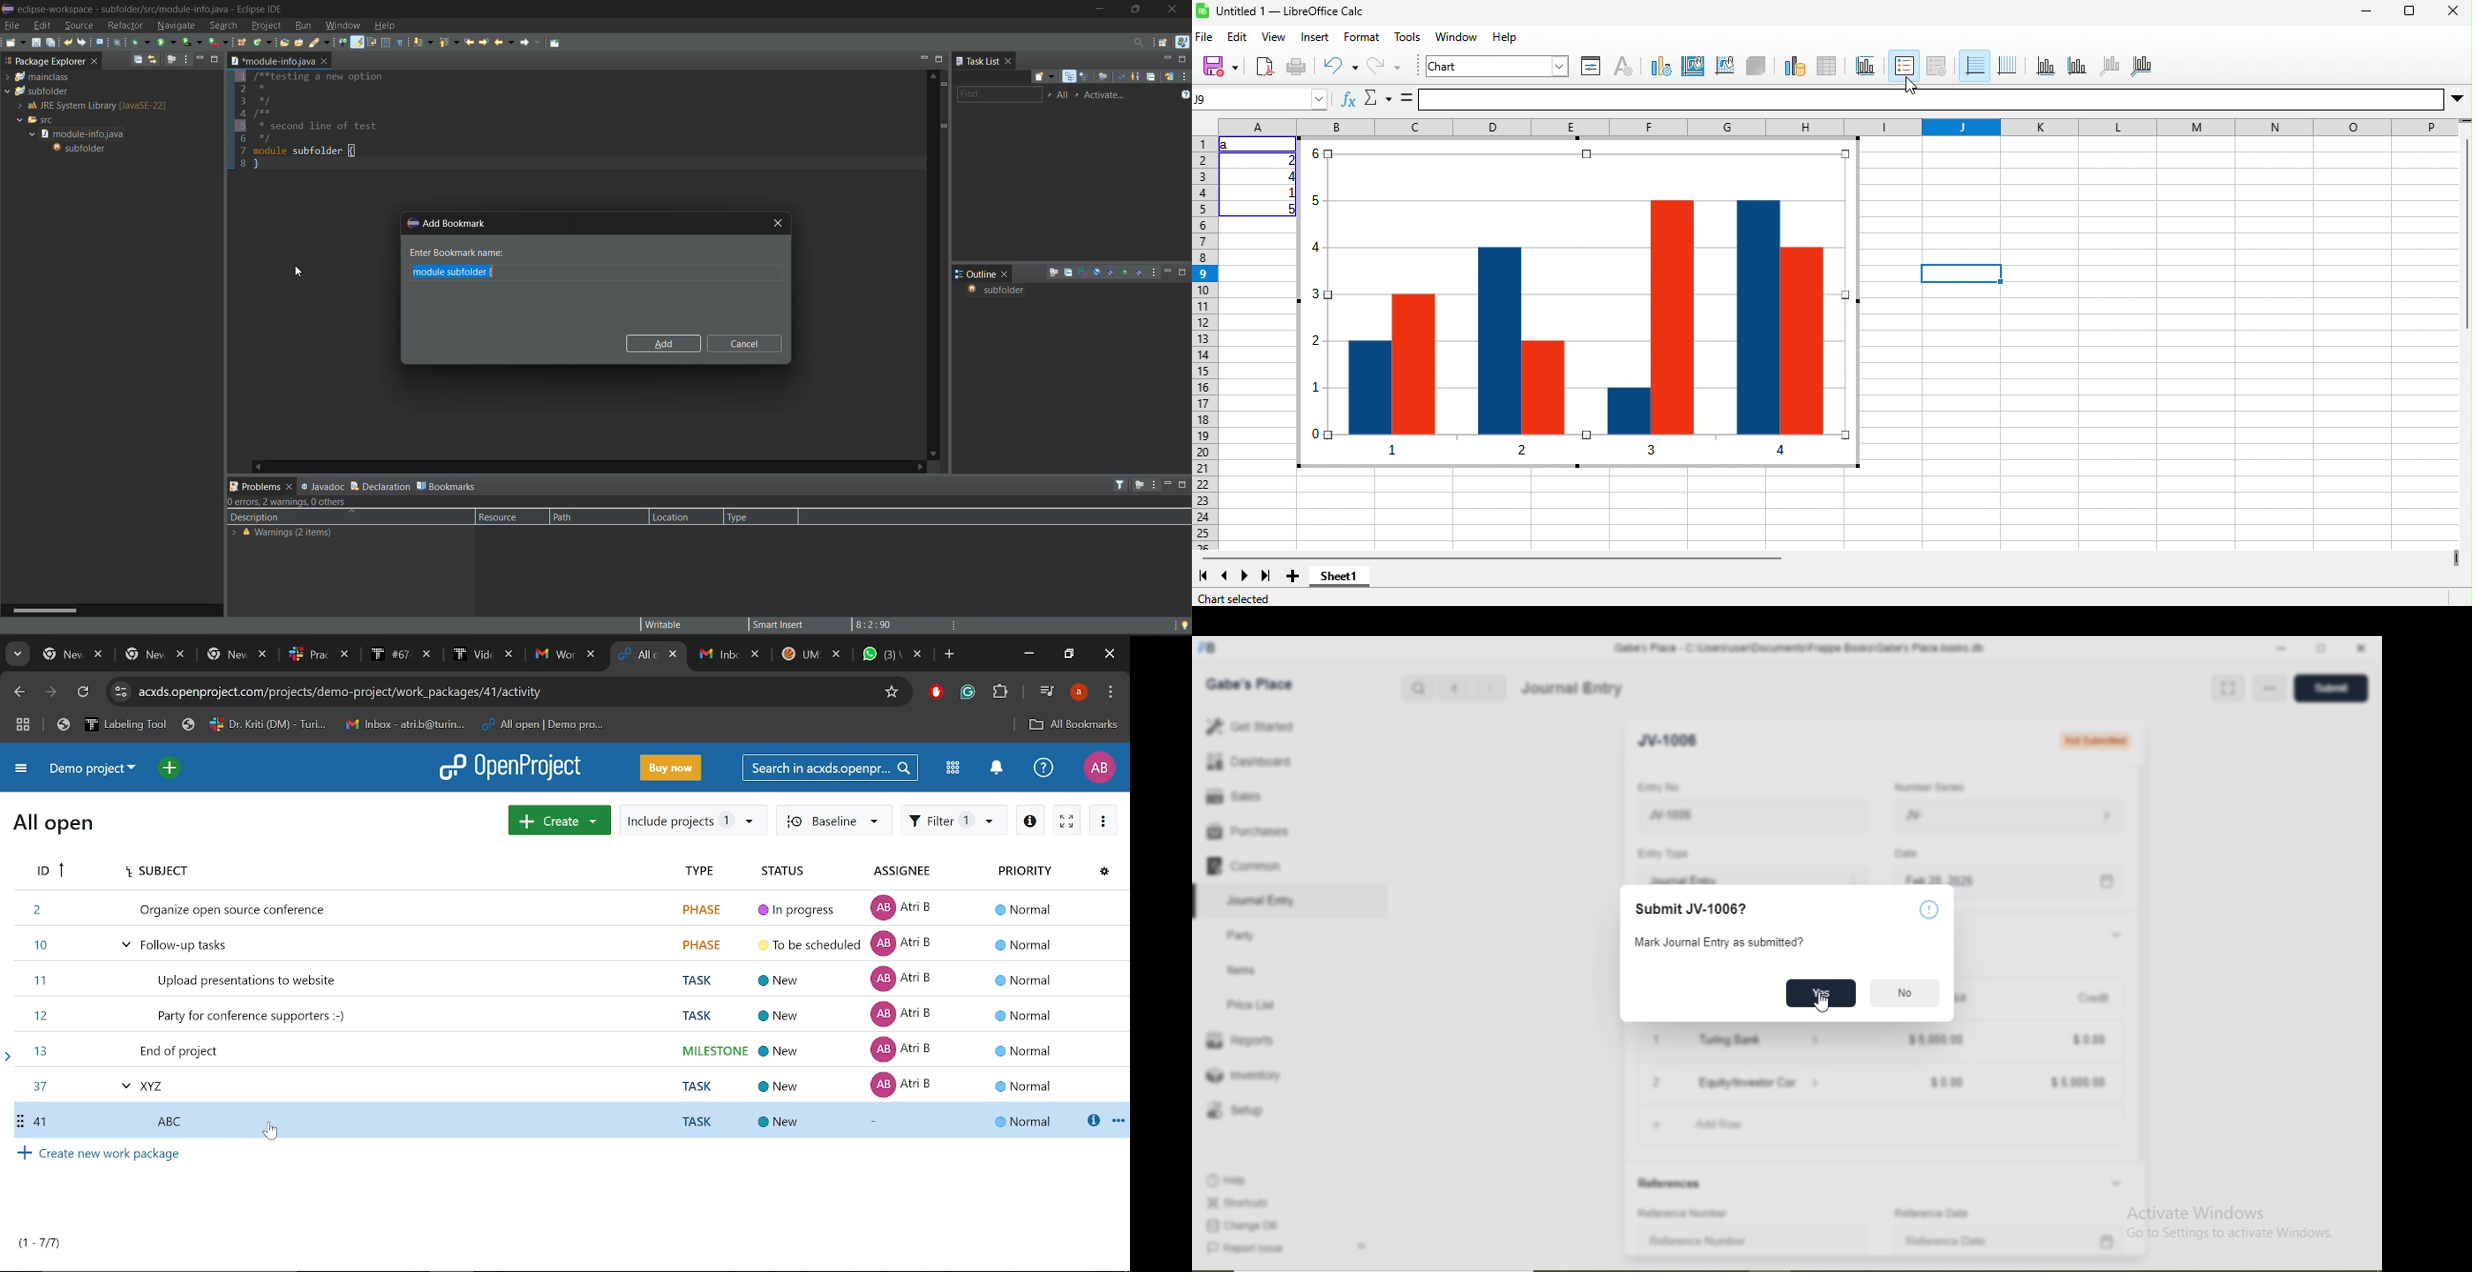 Image resolution: width=2492 pixels, height=1288 pixels. I want to click on view menu, so click(185, 58).